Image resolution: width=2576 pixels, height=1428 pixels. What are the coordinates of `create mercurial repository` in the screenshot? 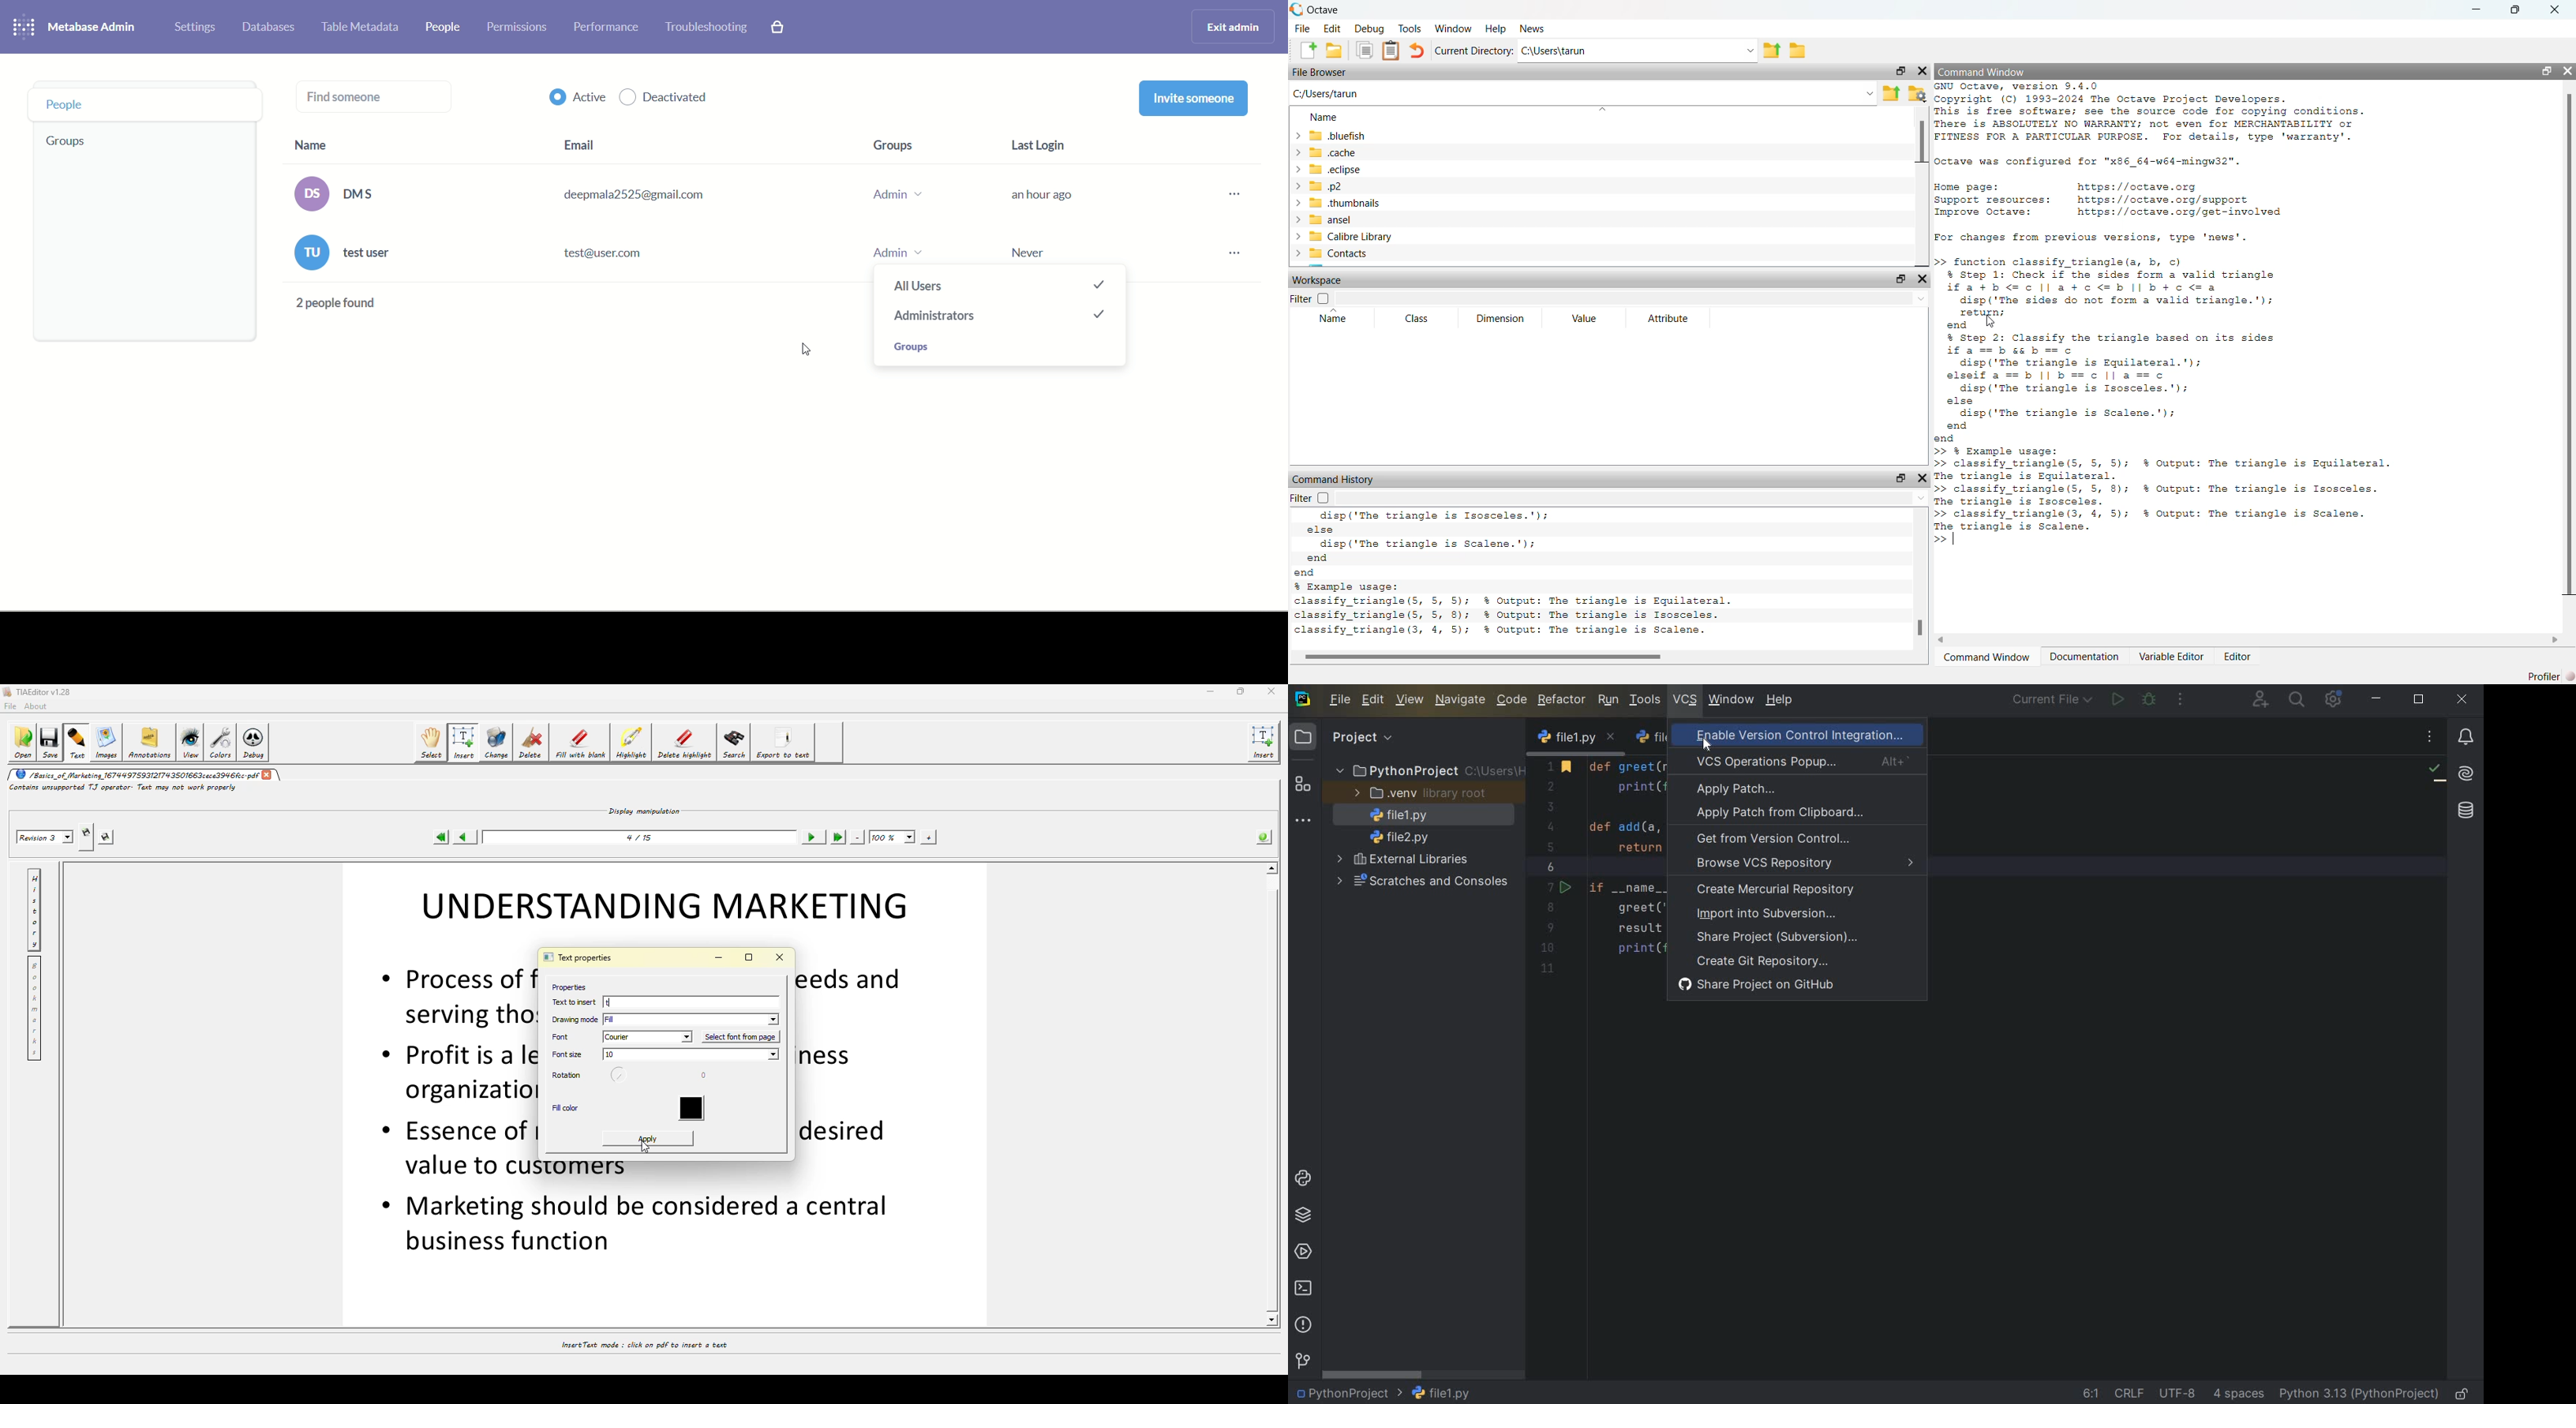 It's located at (1797, 891).